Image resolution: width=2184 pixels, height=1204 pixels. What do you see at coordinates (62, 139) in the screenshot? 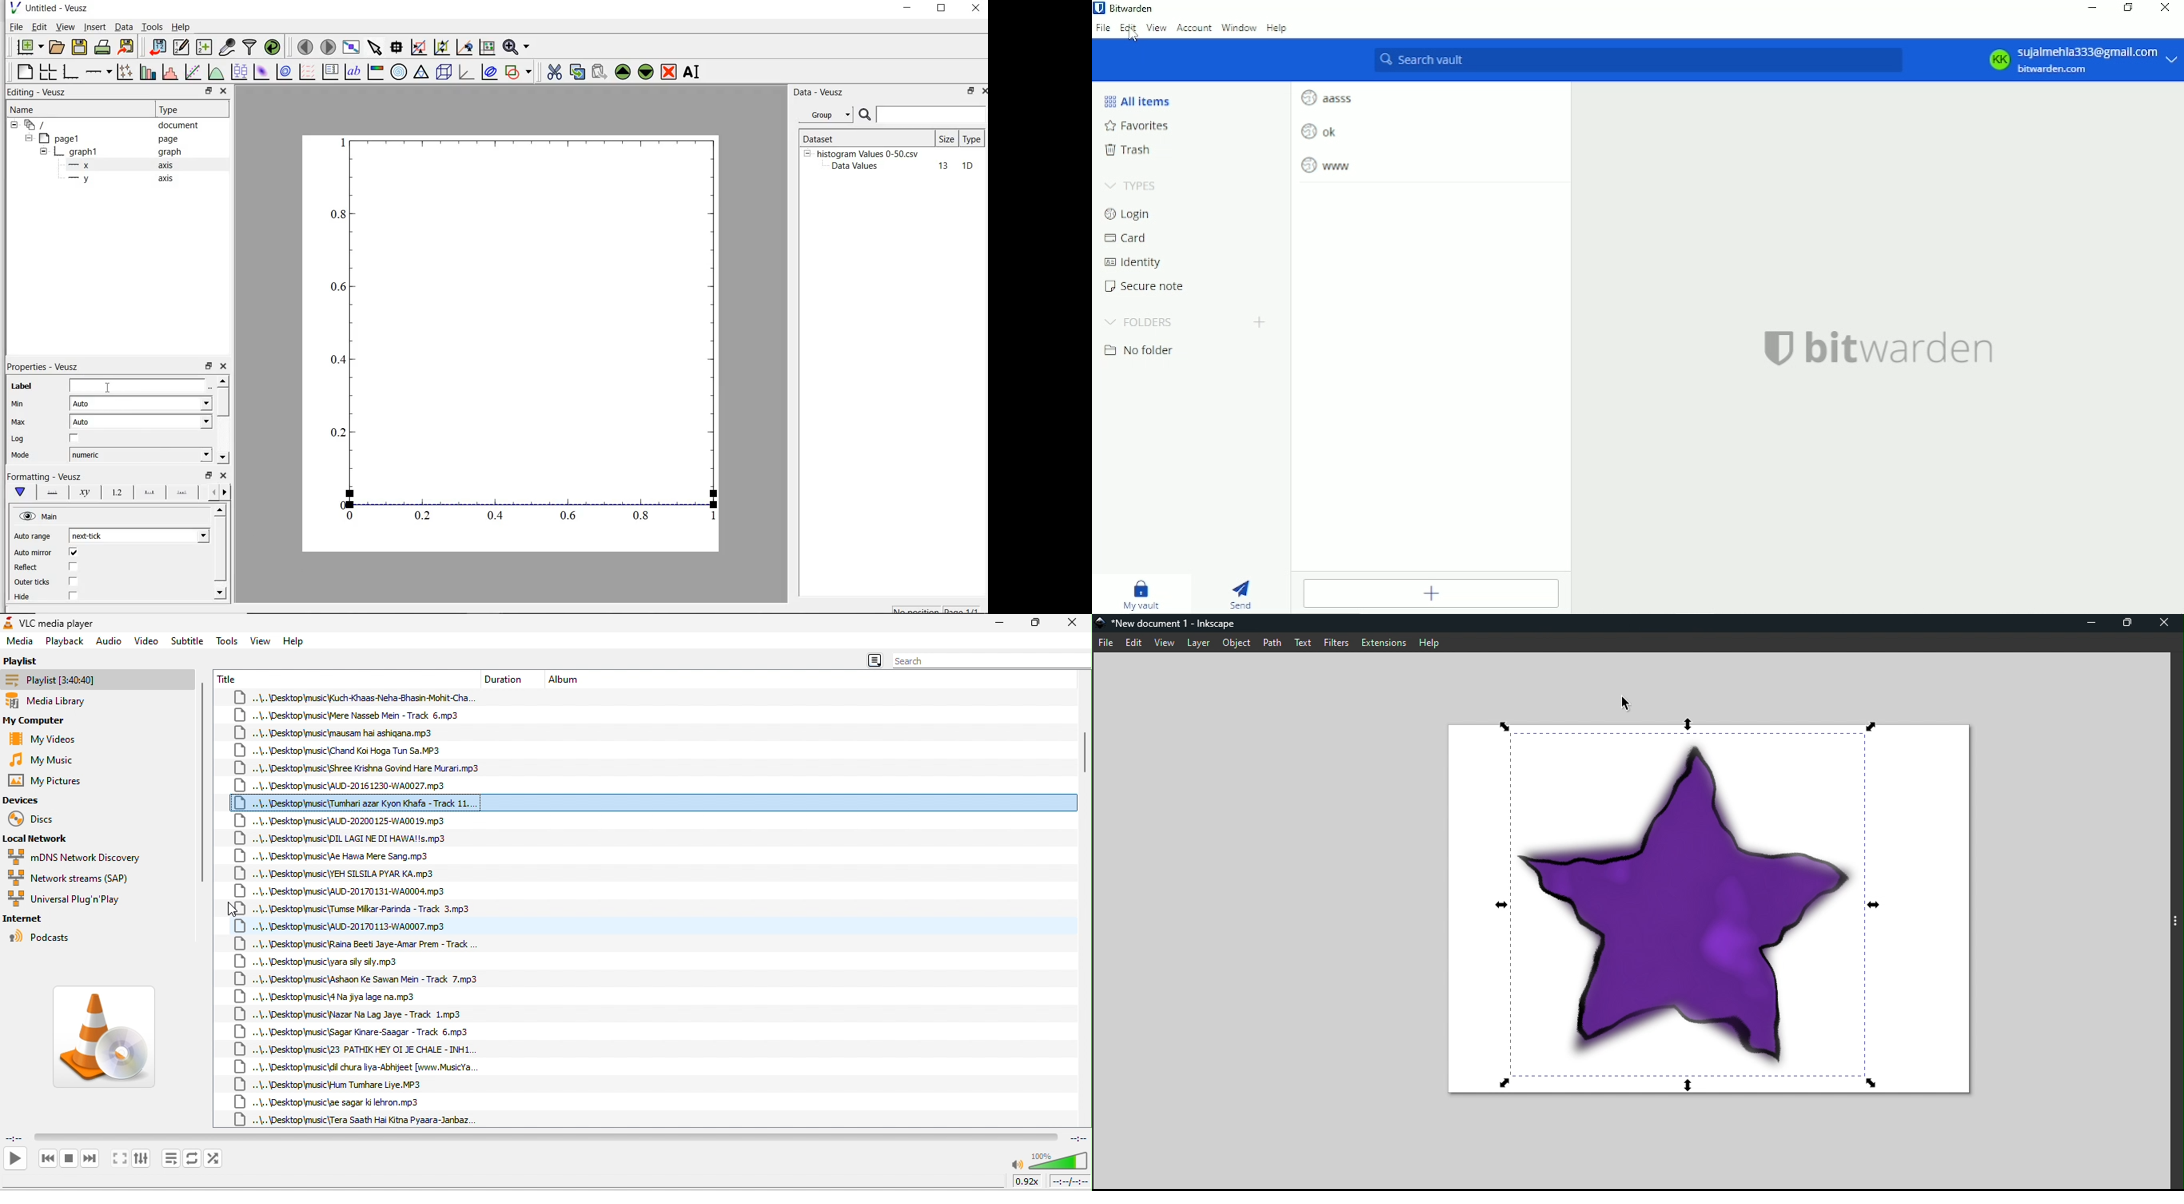
I see `page1` at bounding box center [62, 139].